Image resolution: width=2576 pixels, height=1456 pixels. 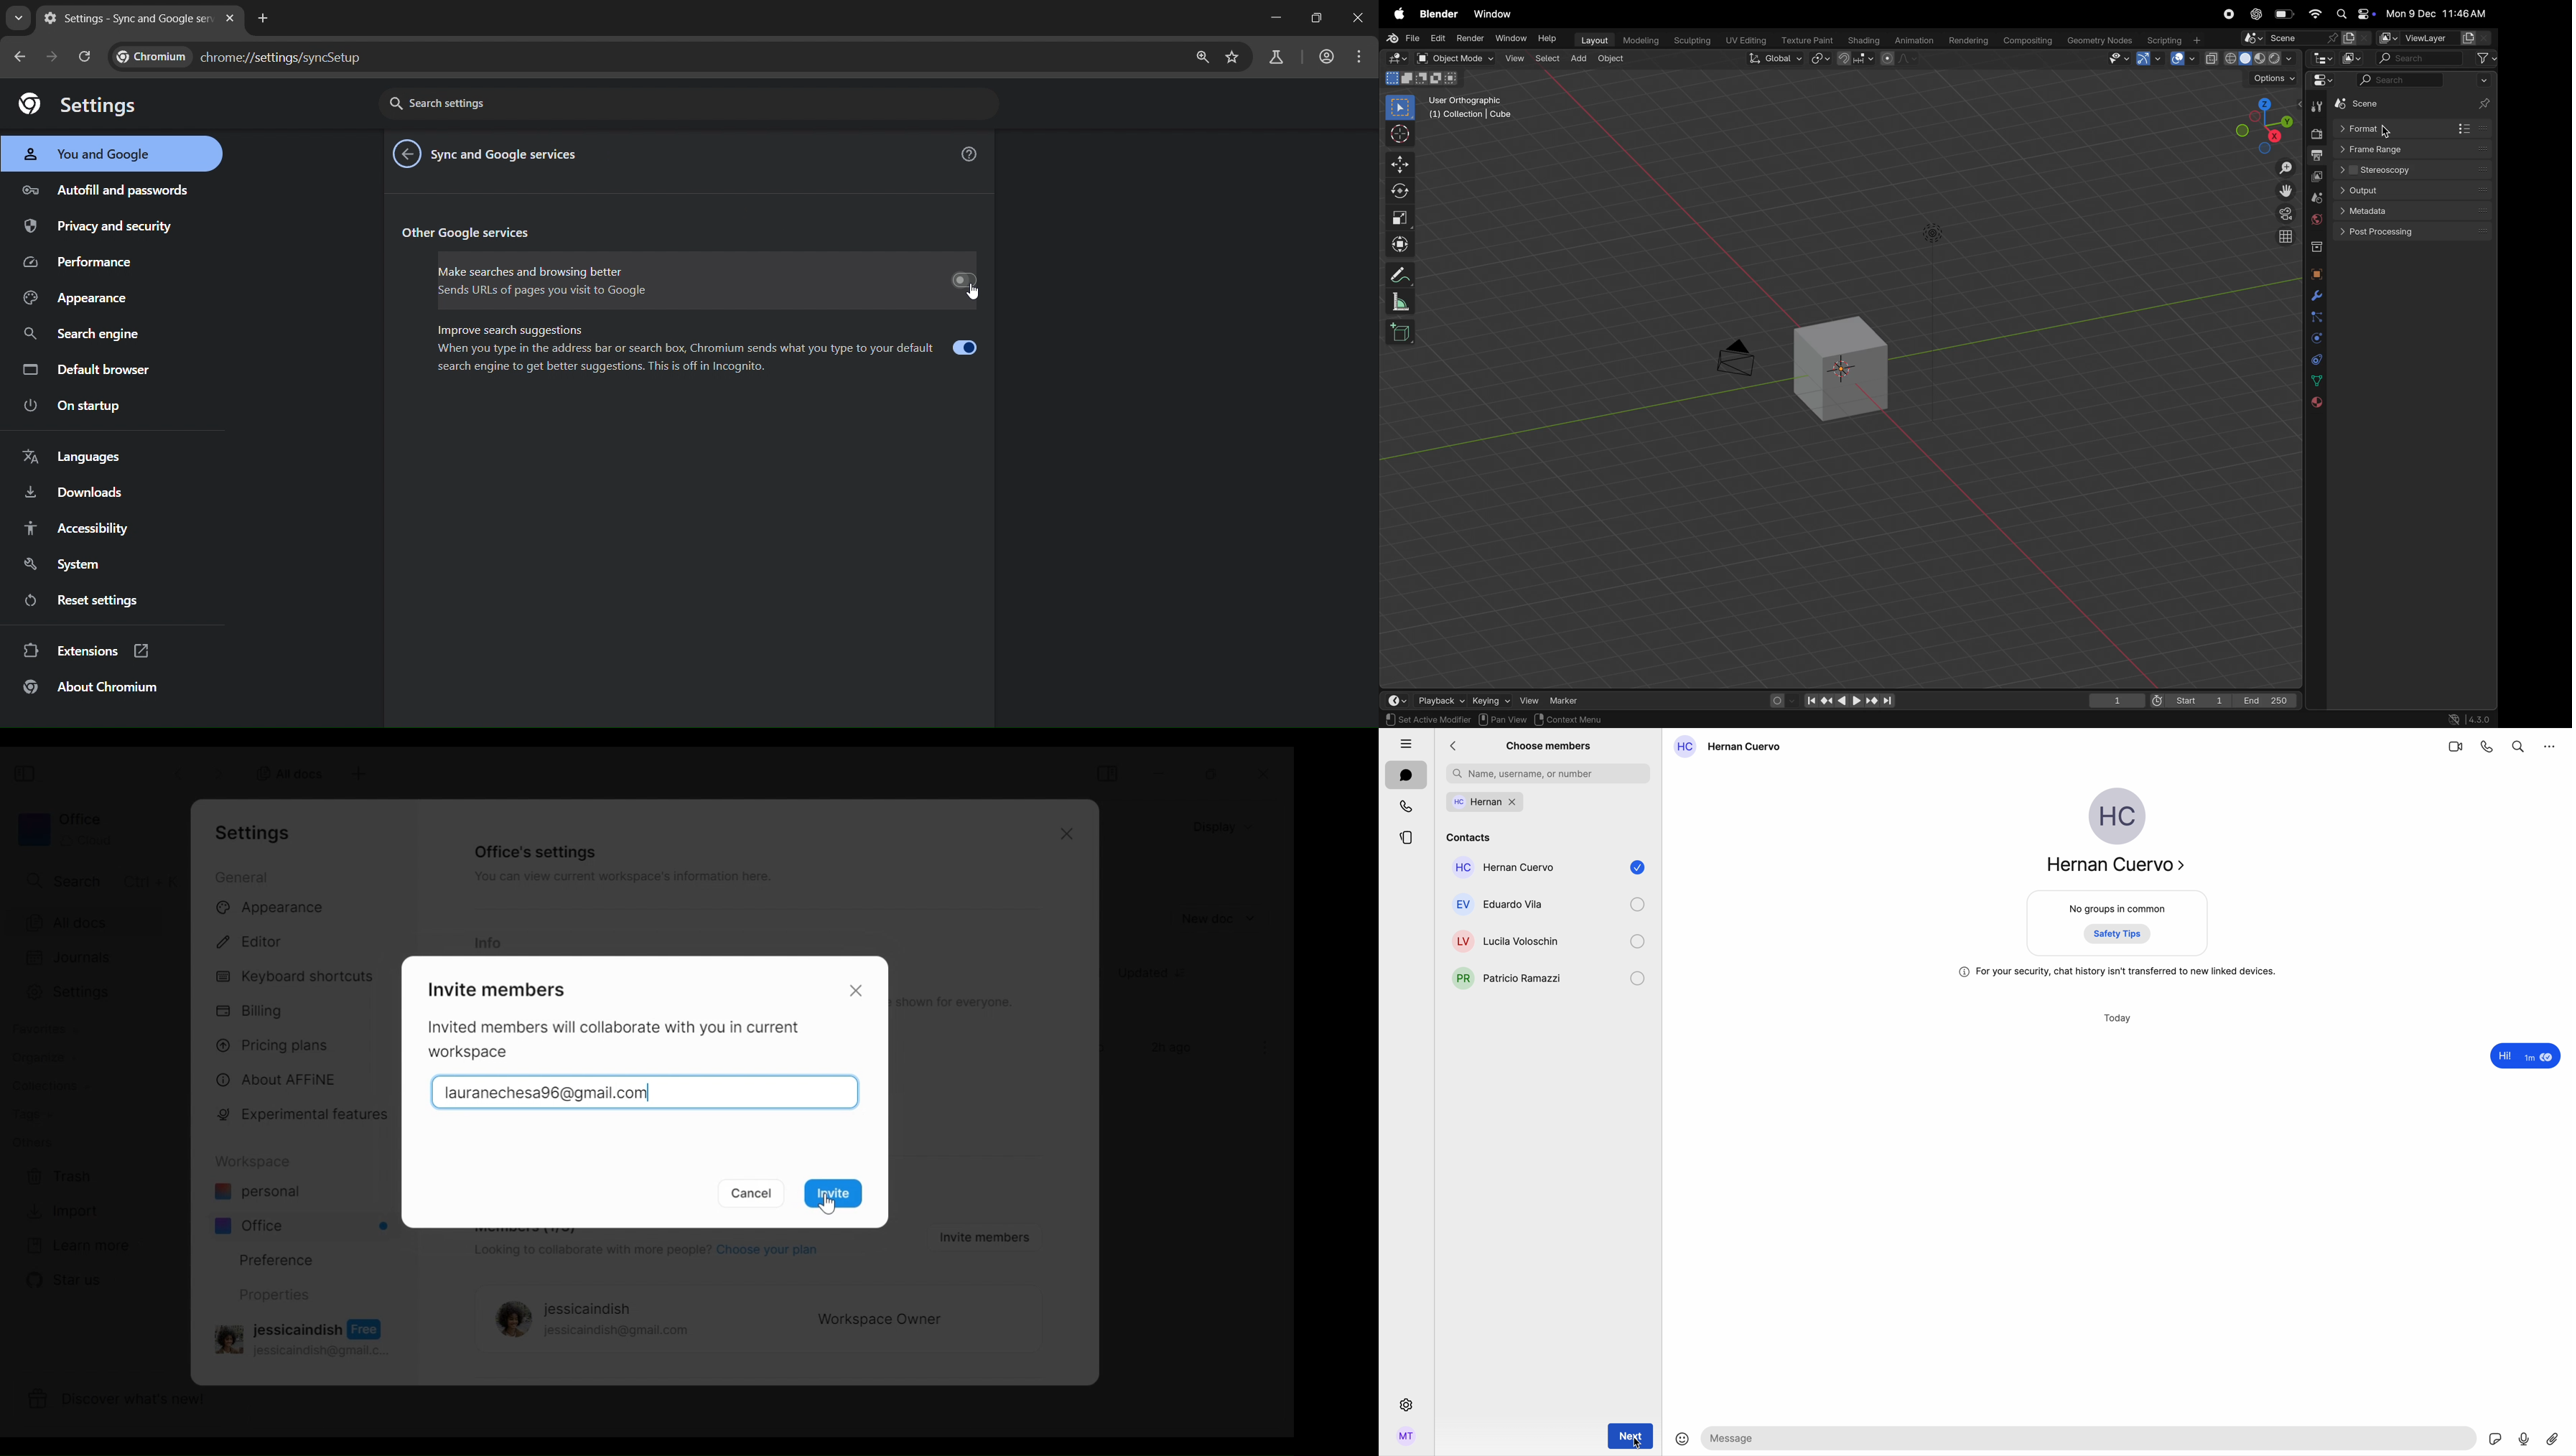 What do you see at coordinates (2315, 273) in the screenshot?
I see `object` at bounding box center [2315, 273].